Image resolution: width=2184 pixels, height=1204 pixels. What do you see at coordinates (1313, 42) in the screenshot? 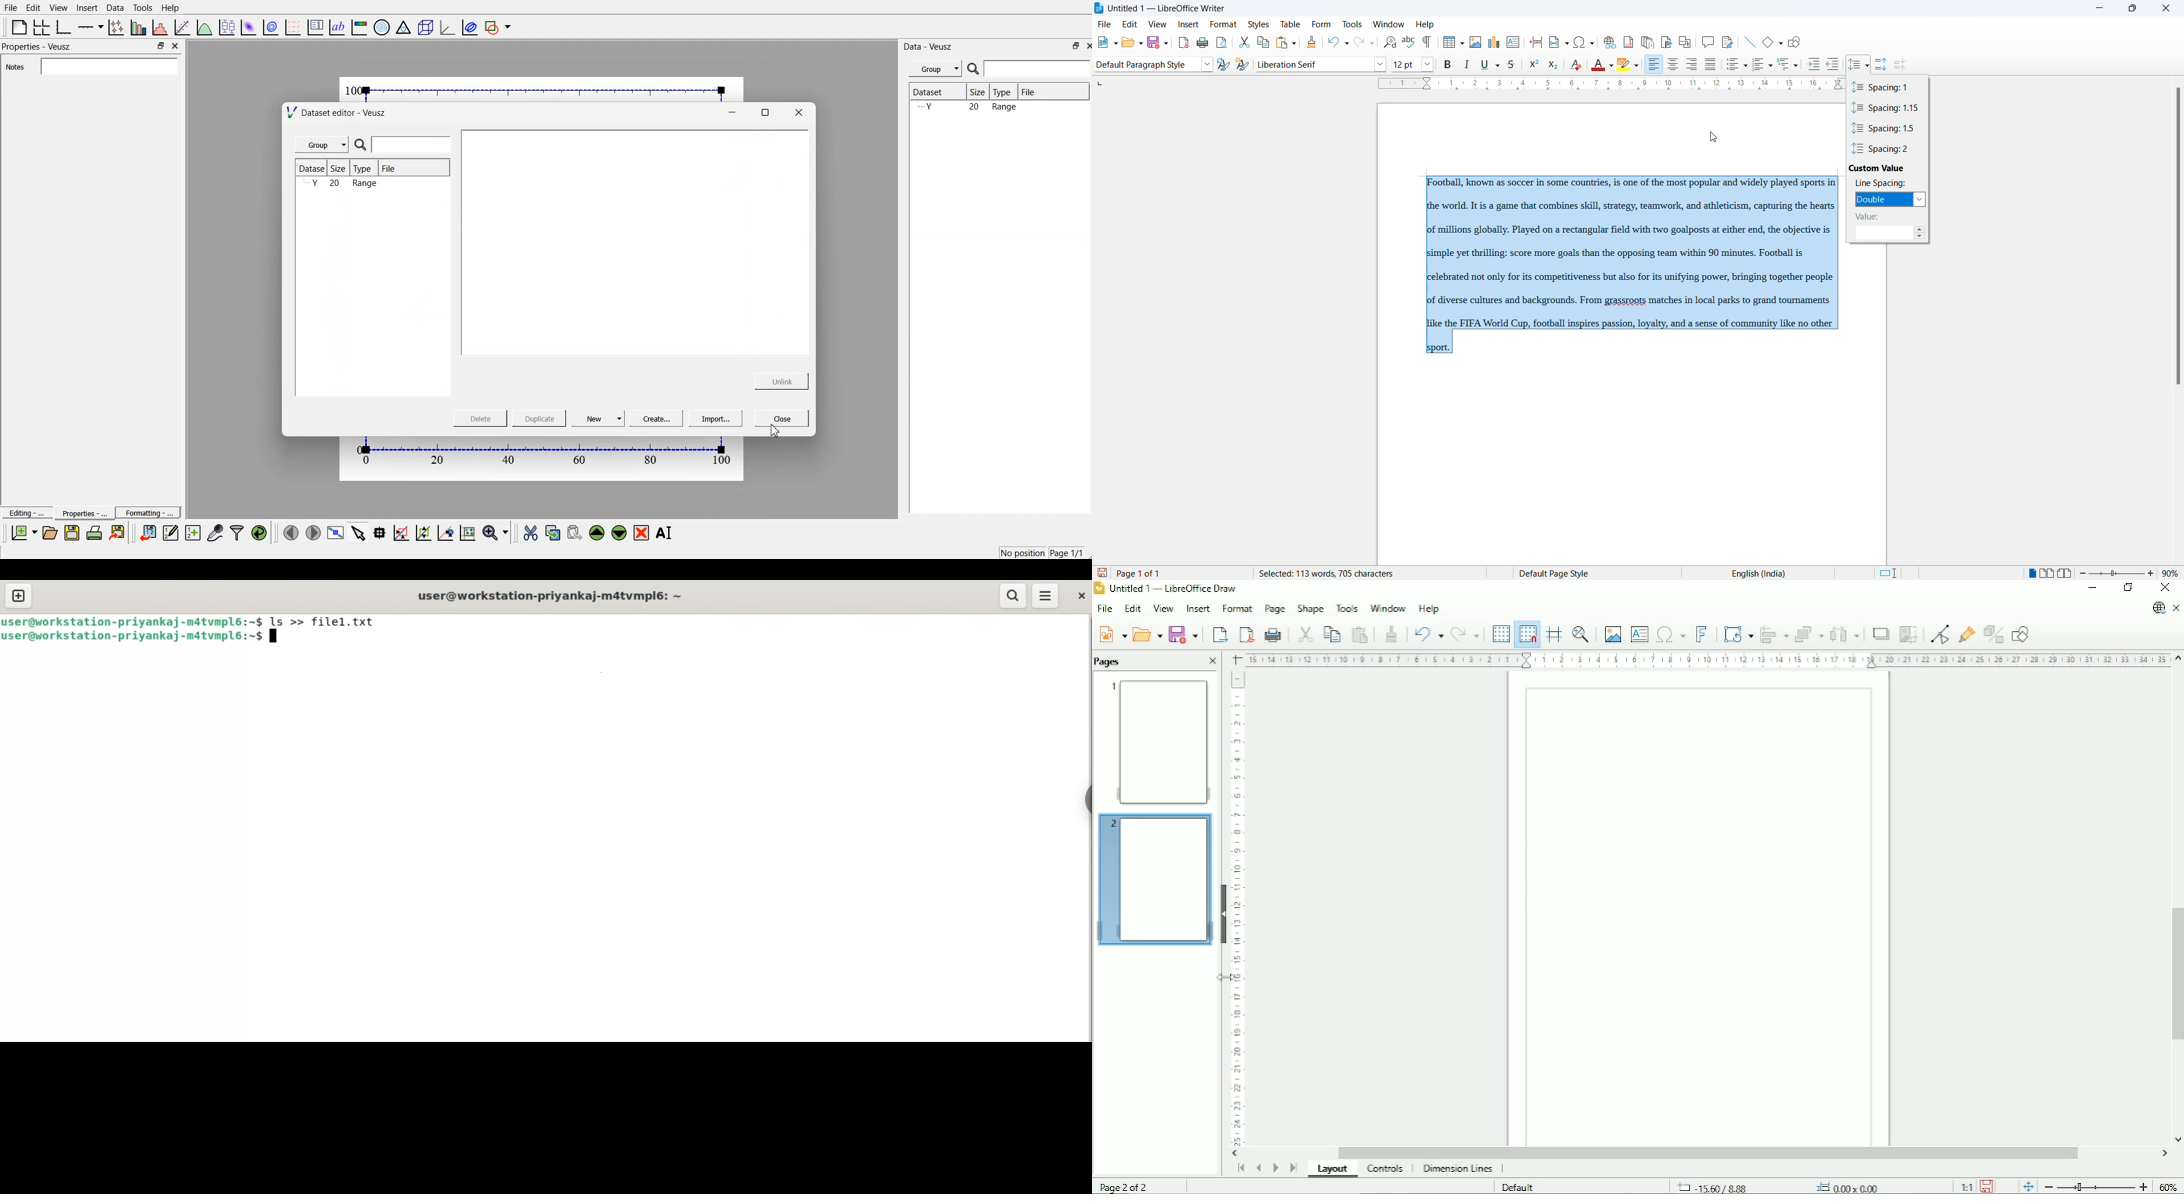
I see `clone formatting` at bounding box center [1313, 42].